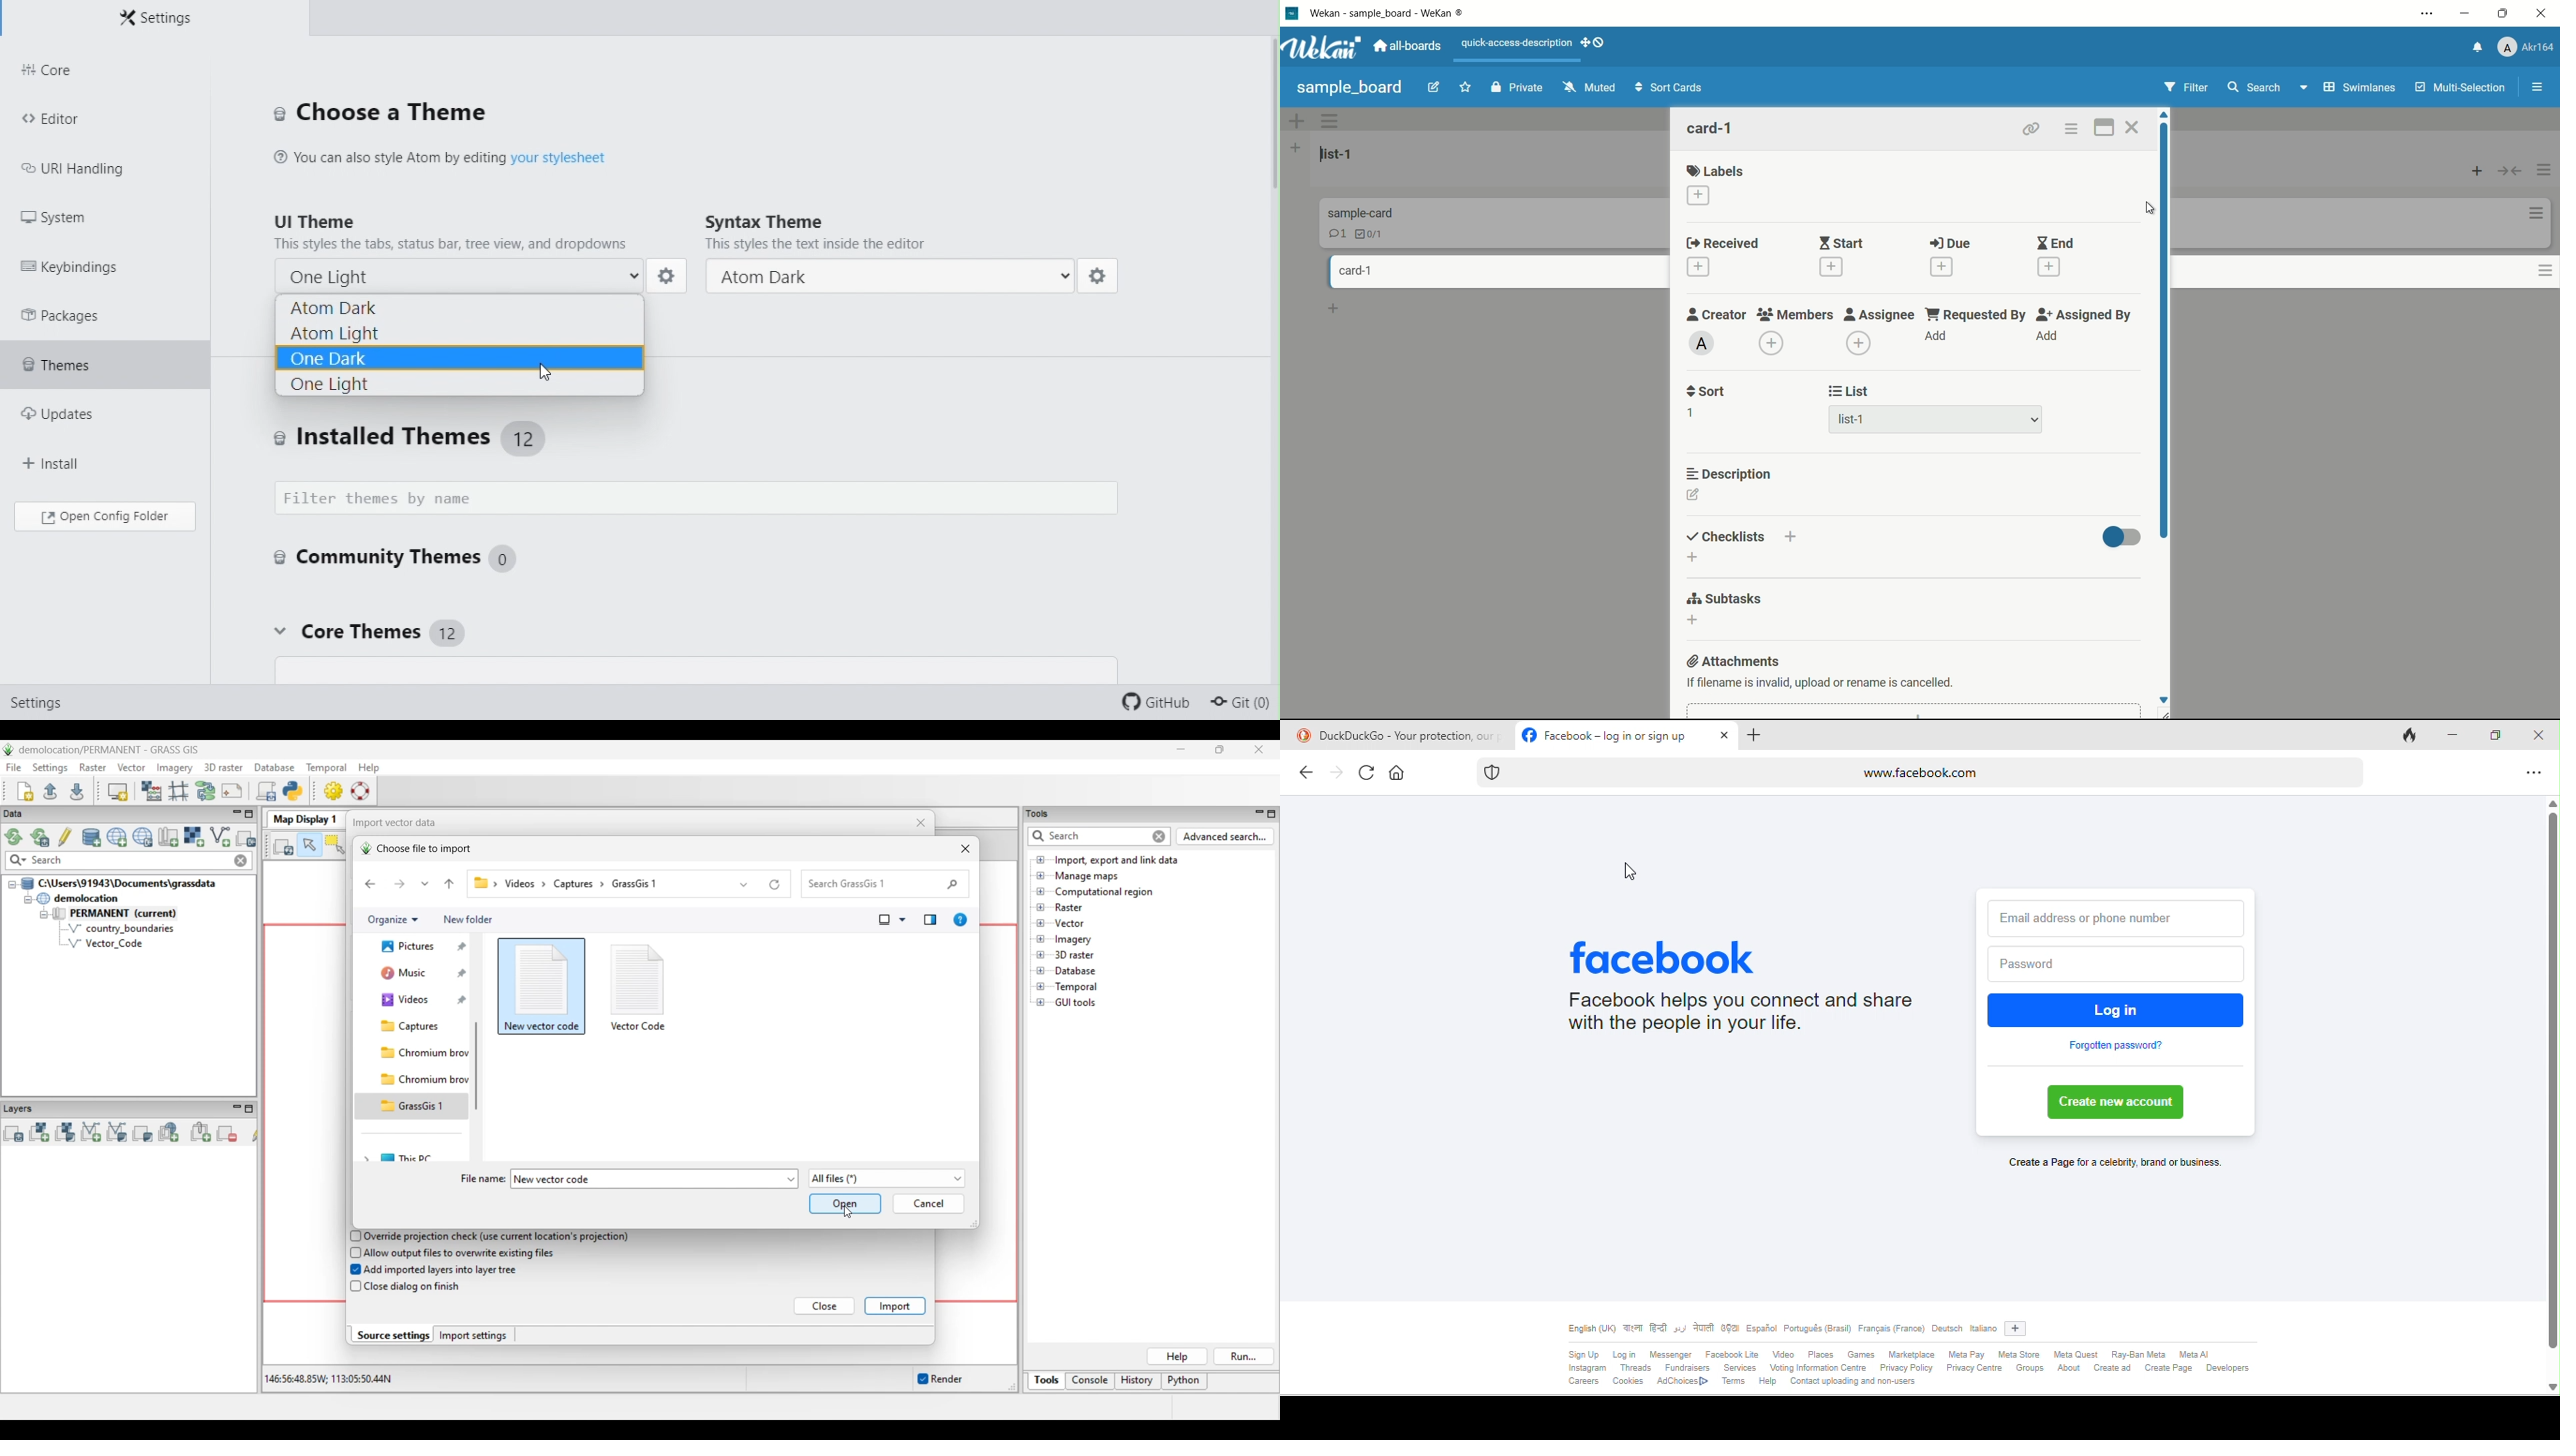 The height and width of the screenshot is (1456, 2576). What do you see at coordinates (1593, 44) in the screenshot?
I see `dekstop drag bar` at bounding box center [1593, 44].